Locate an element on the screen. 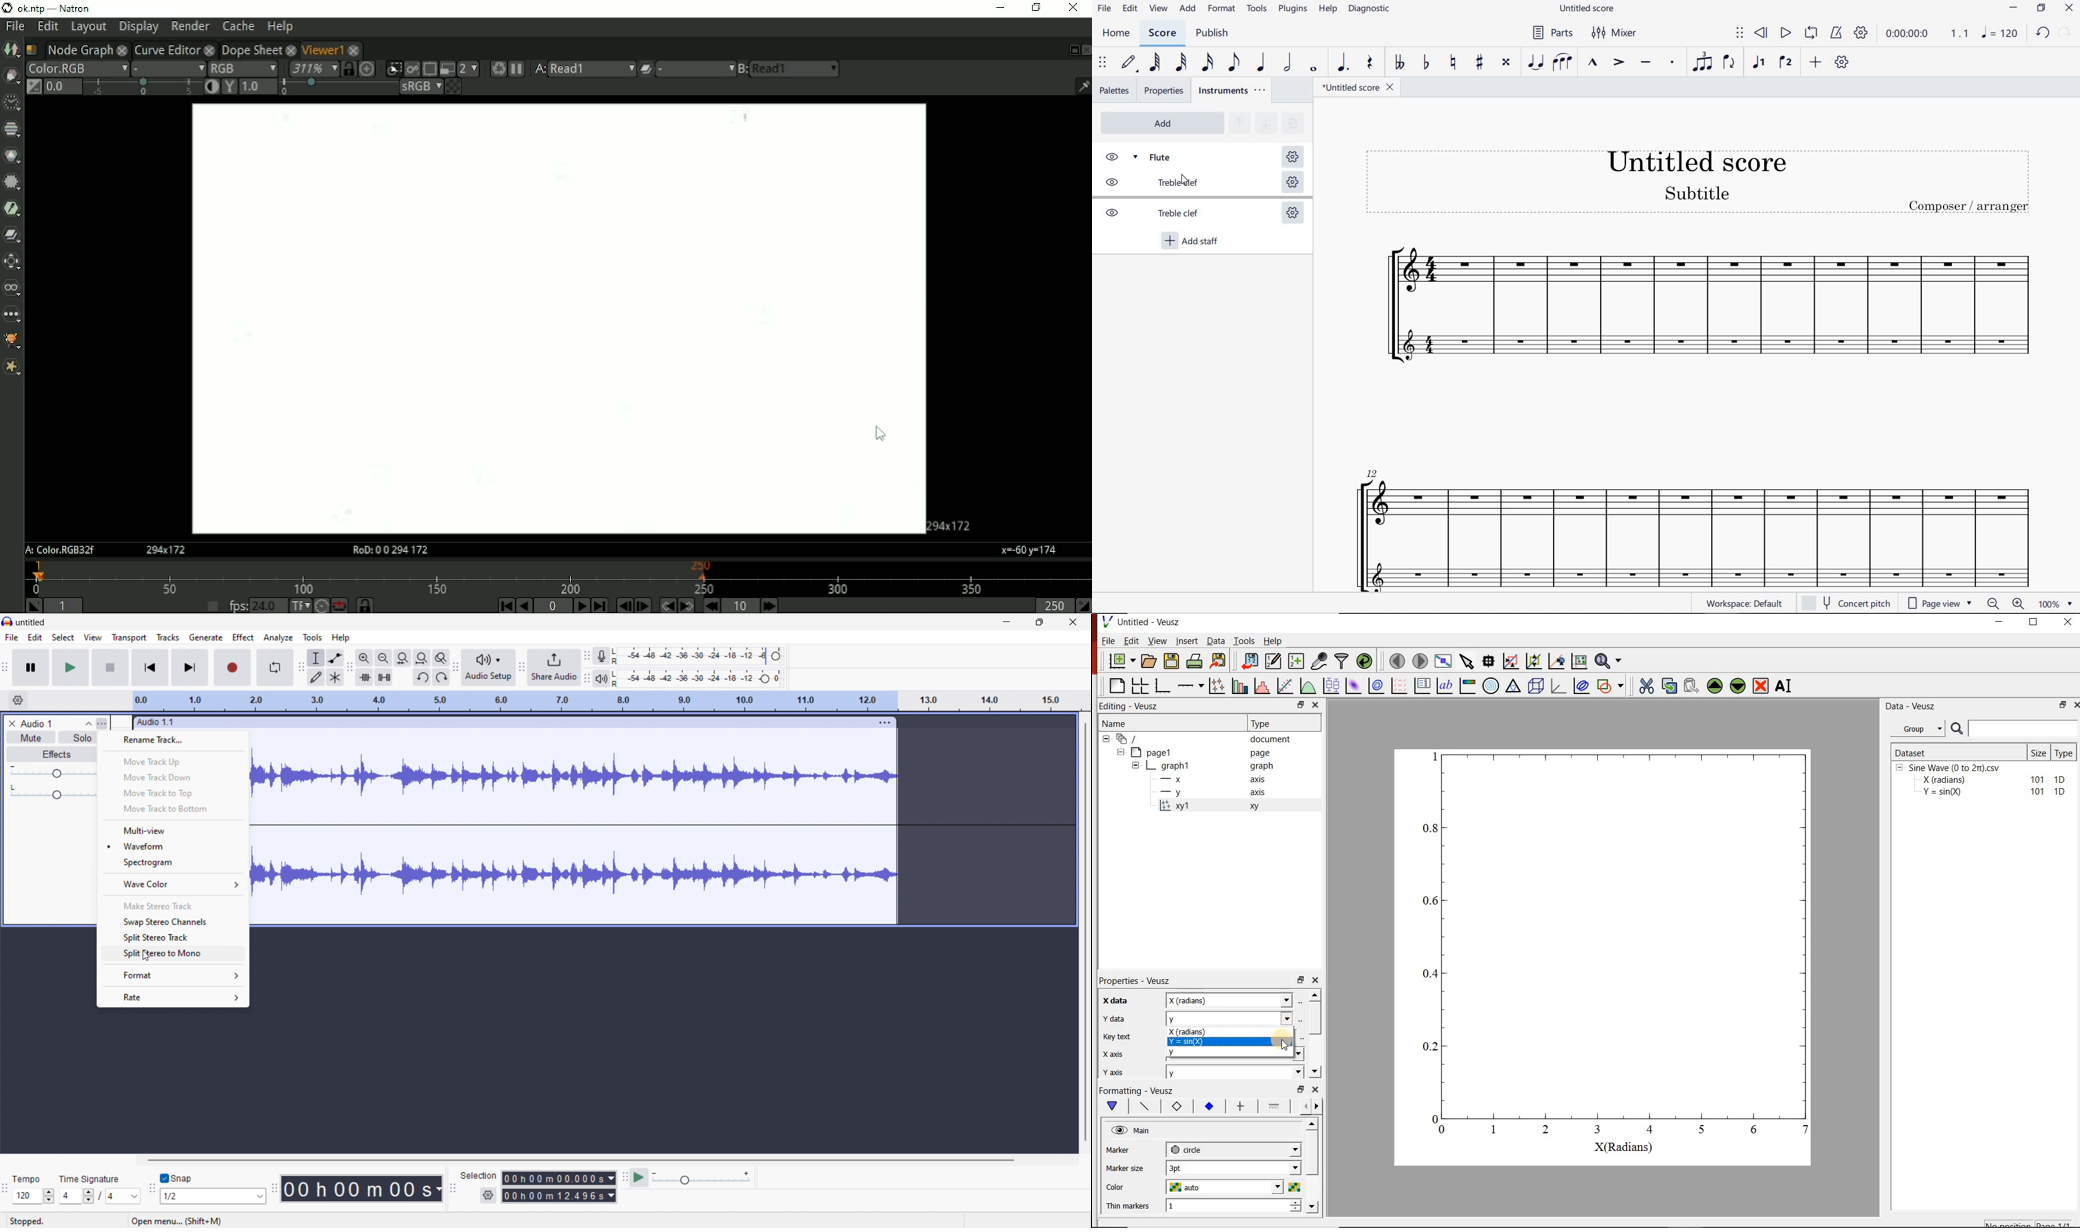 The width and height of the screenshot is (2100, 1232). close is located at coordinates (1073, 623).